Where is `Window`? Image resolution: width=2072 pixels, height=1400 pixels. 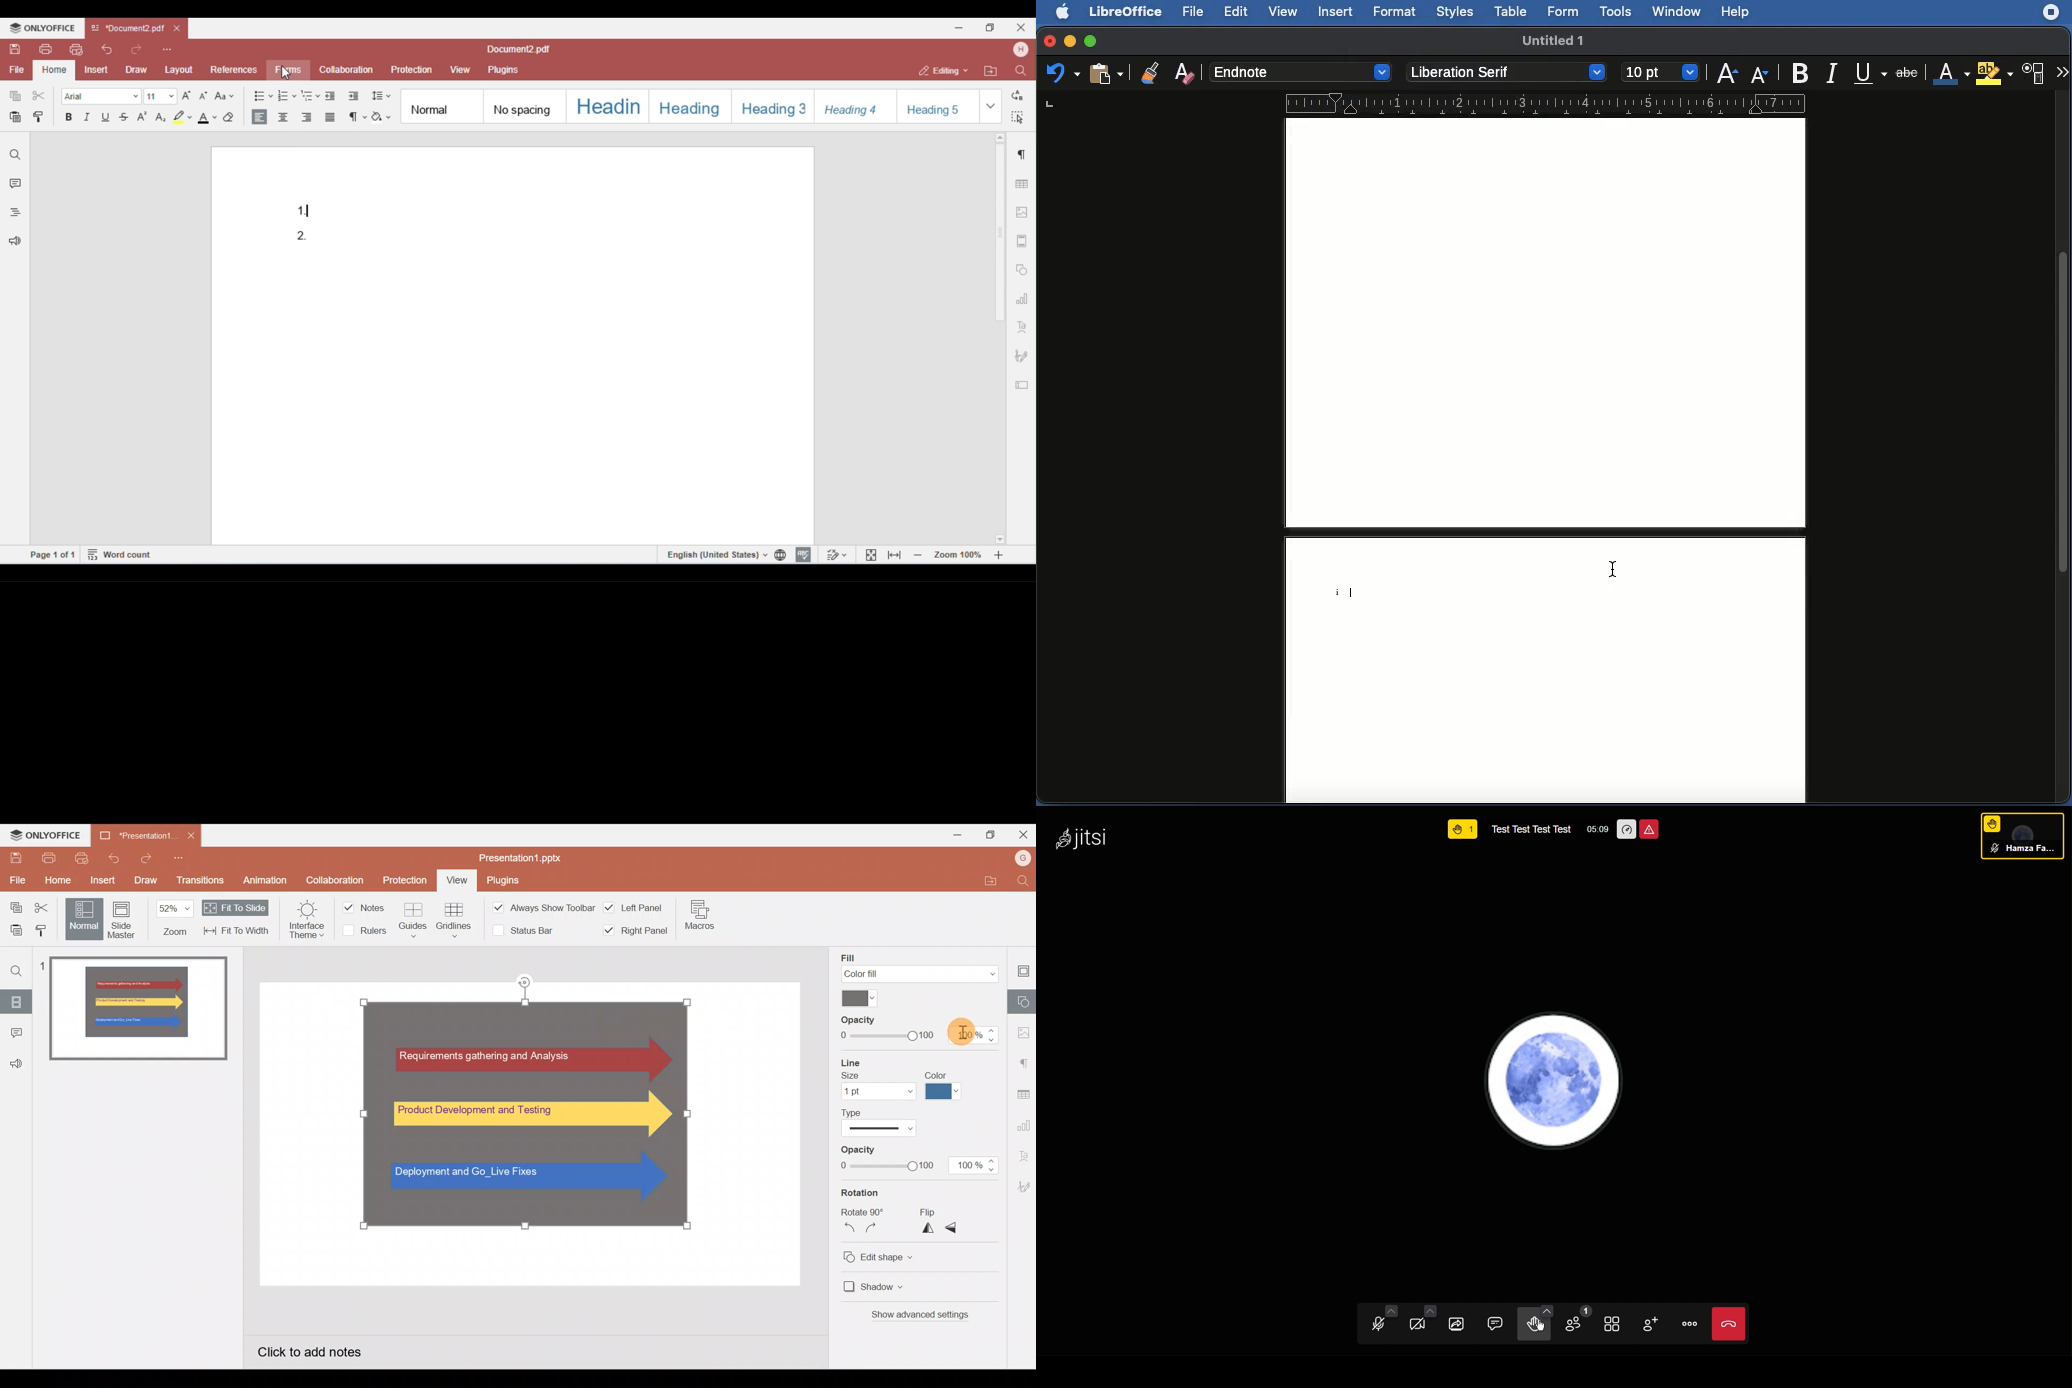 Window is located at coordinates (1678, 12).